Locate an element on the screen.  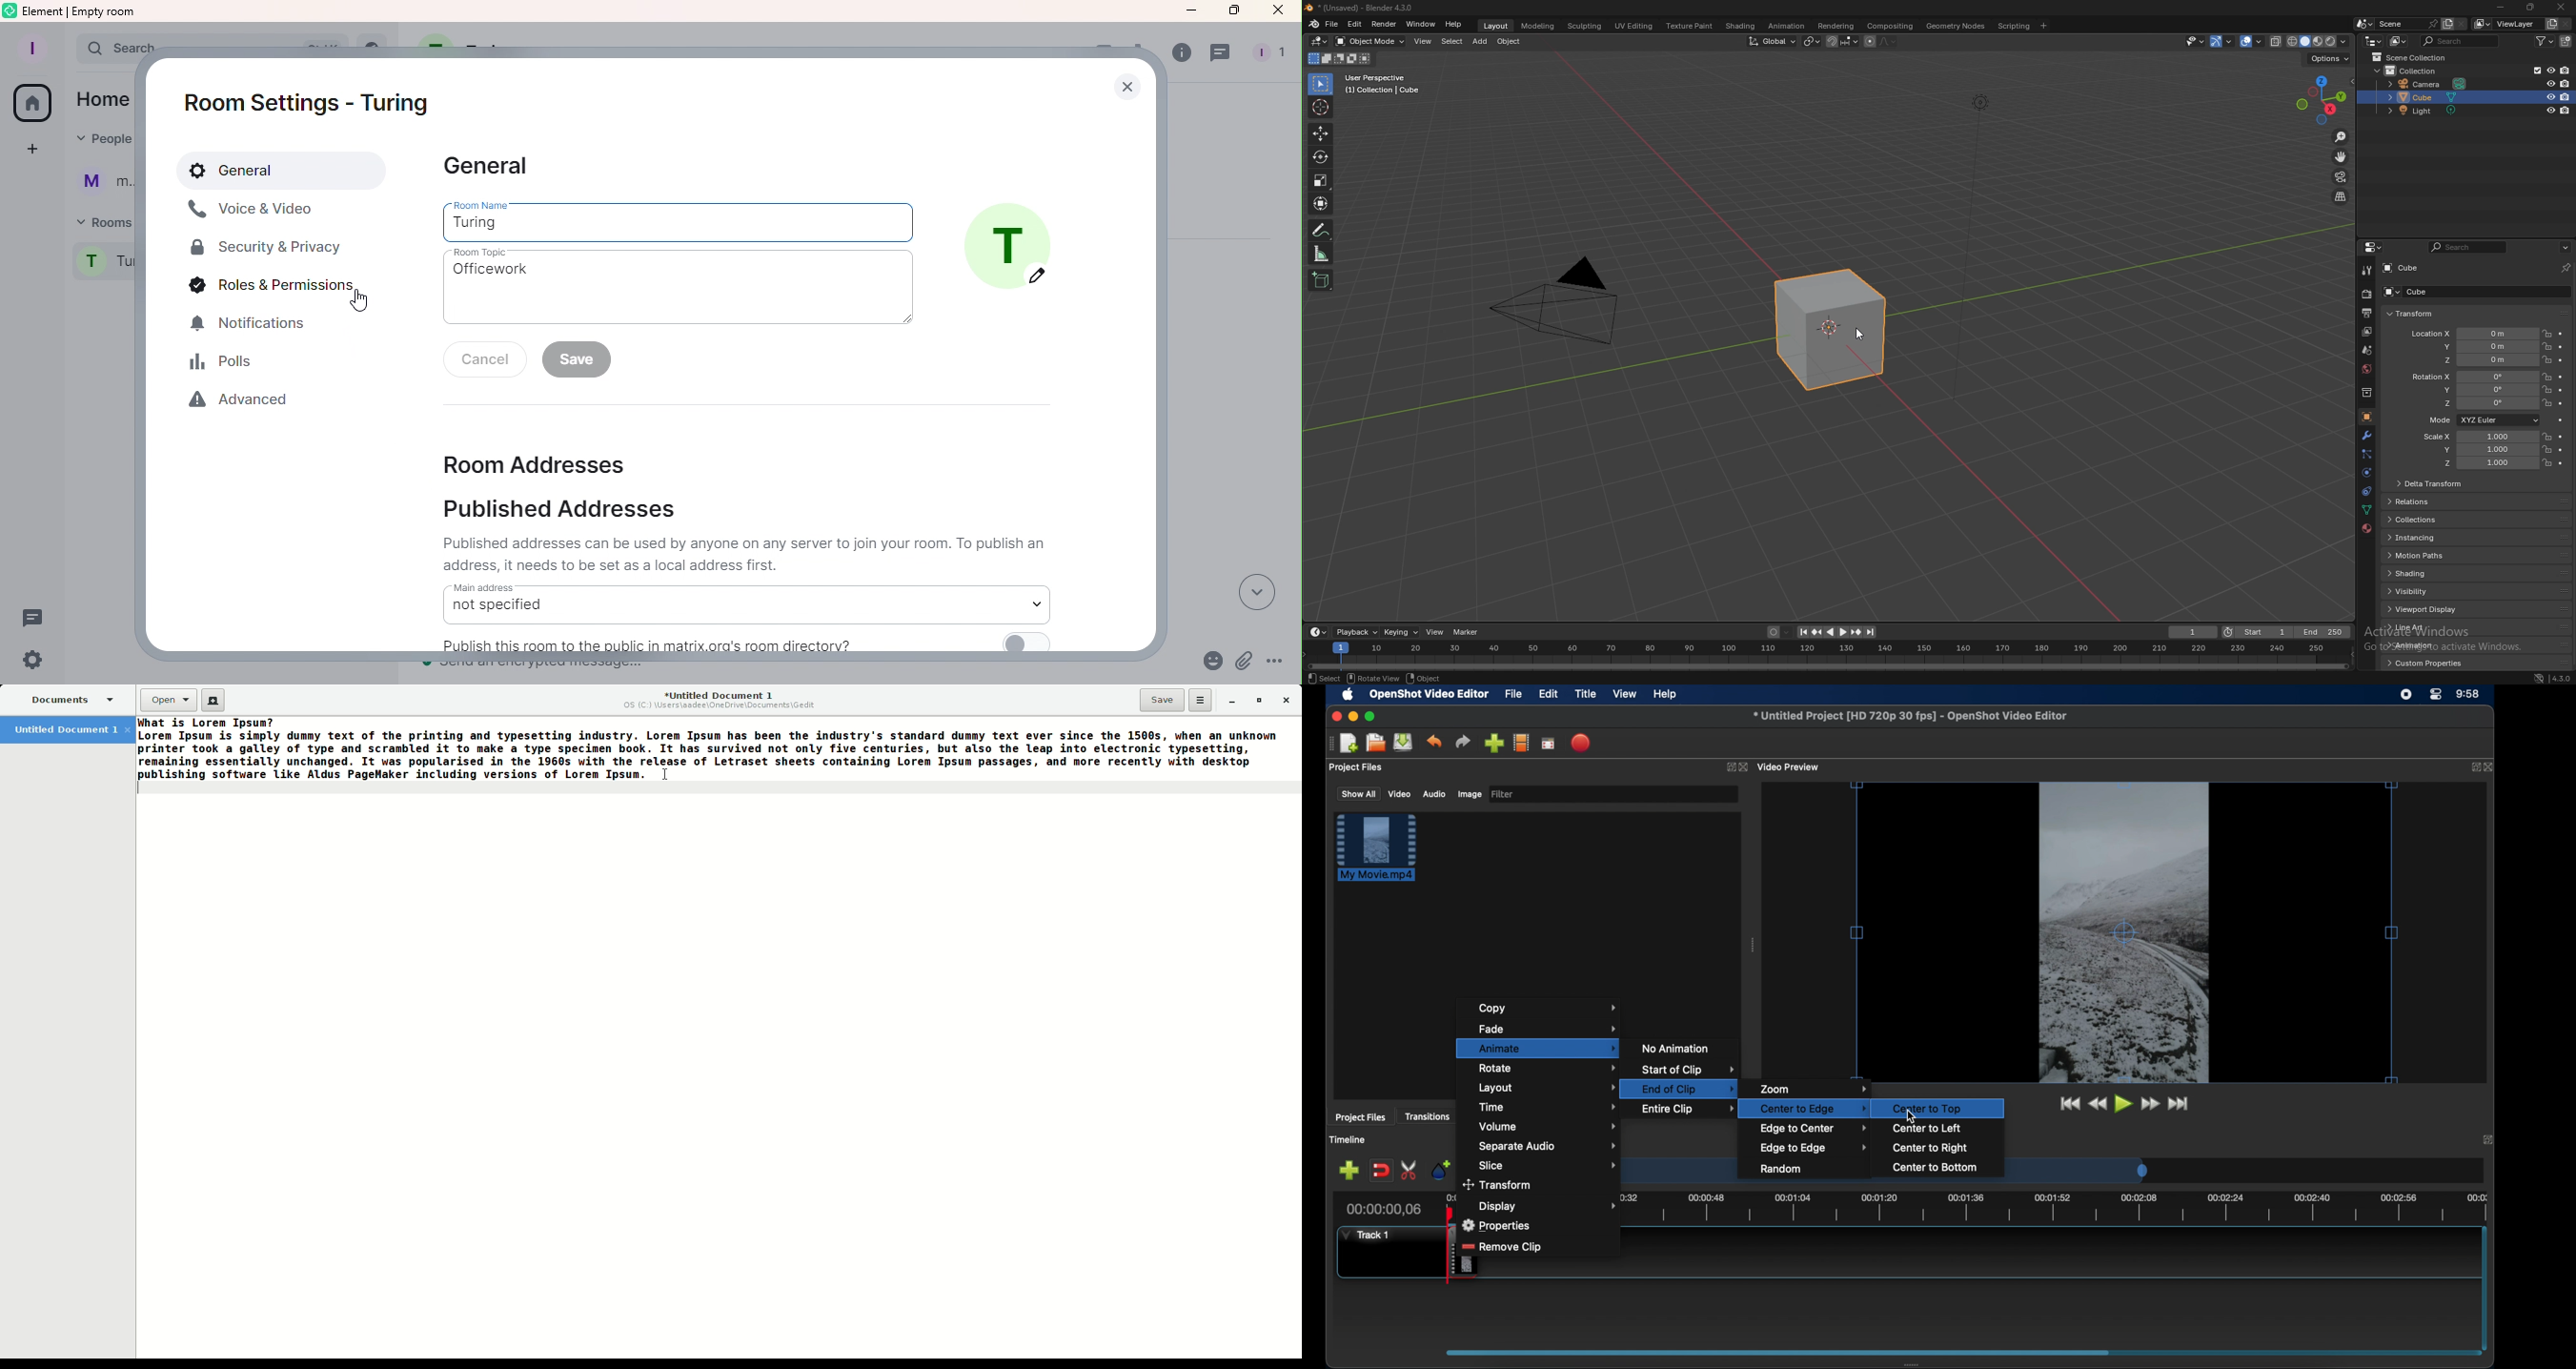
measure is located at coordinates (1321, 253).